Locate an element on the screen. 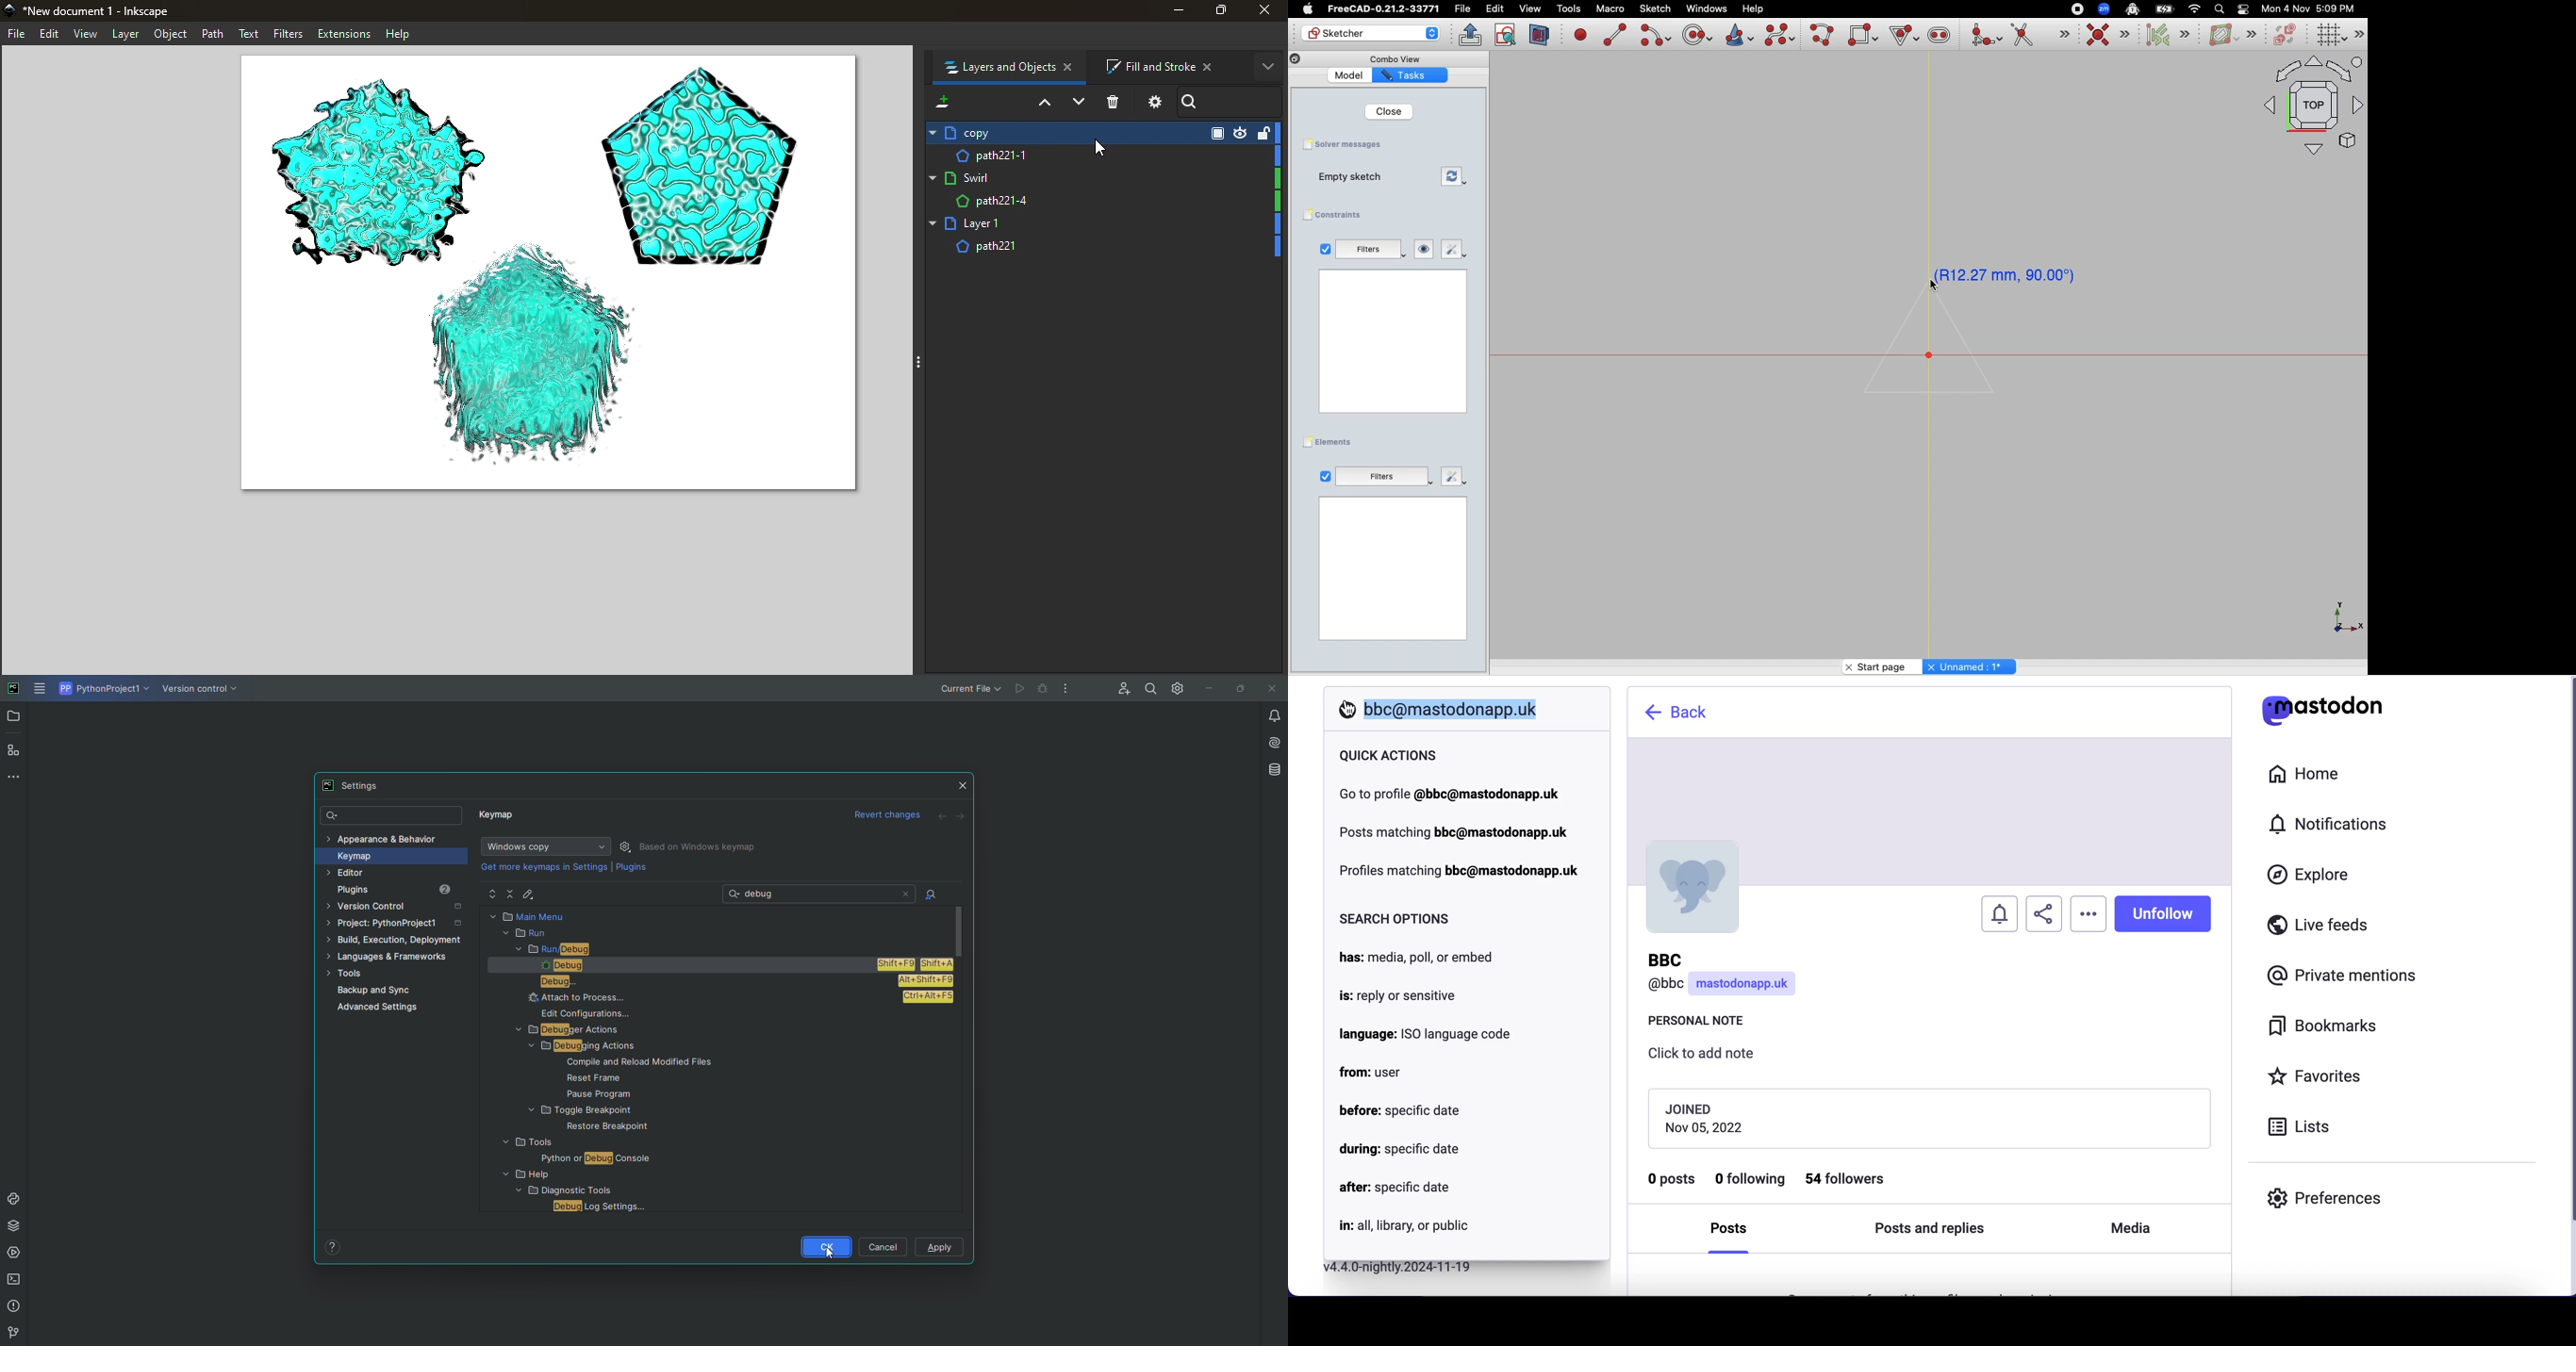 The image size is (2576, 1372). Extensions is located at coordinates (342, 34).